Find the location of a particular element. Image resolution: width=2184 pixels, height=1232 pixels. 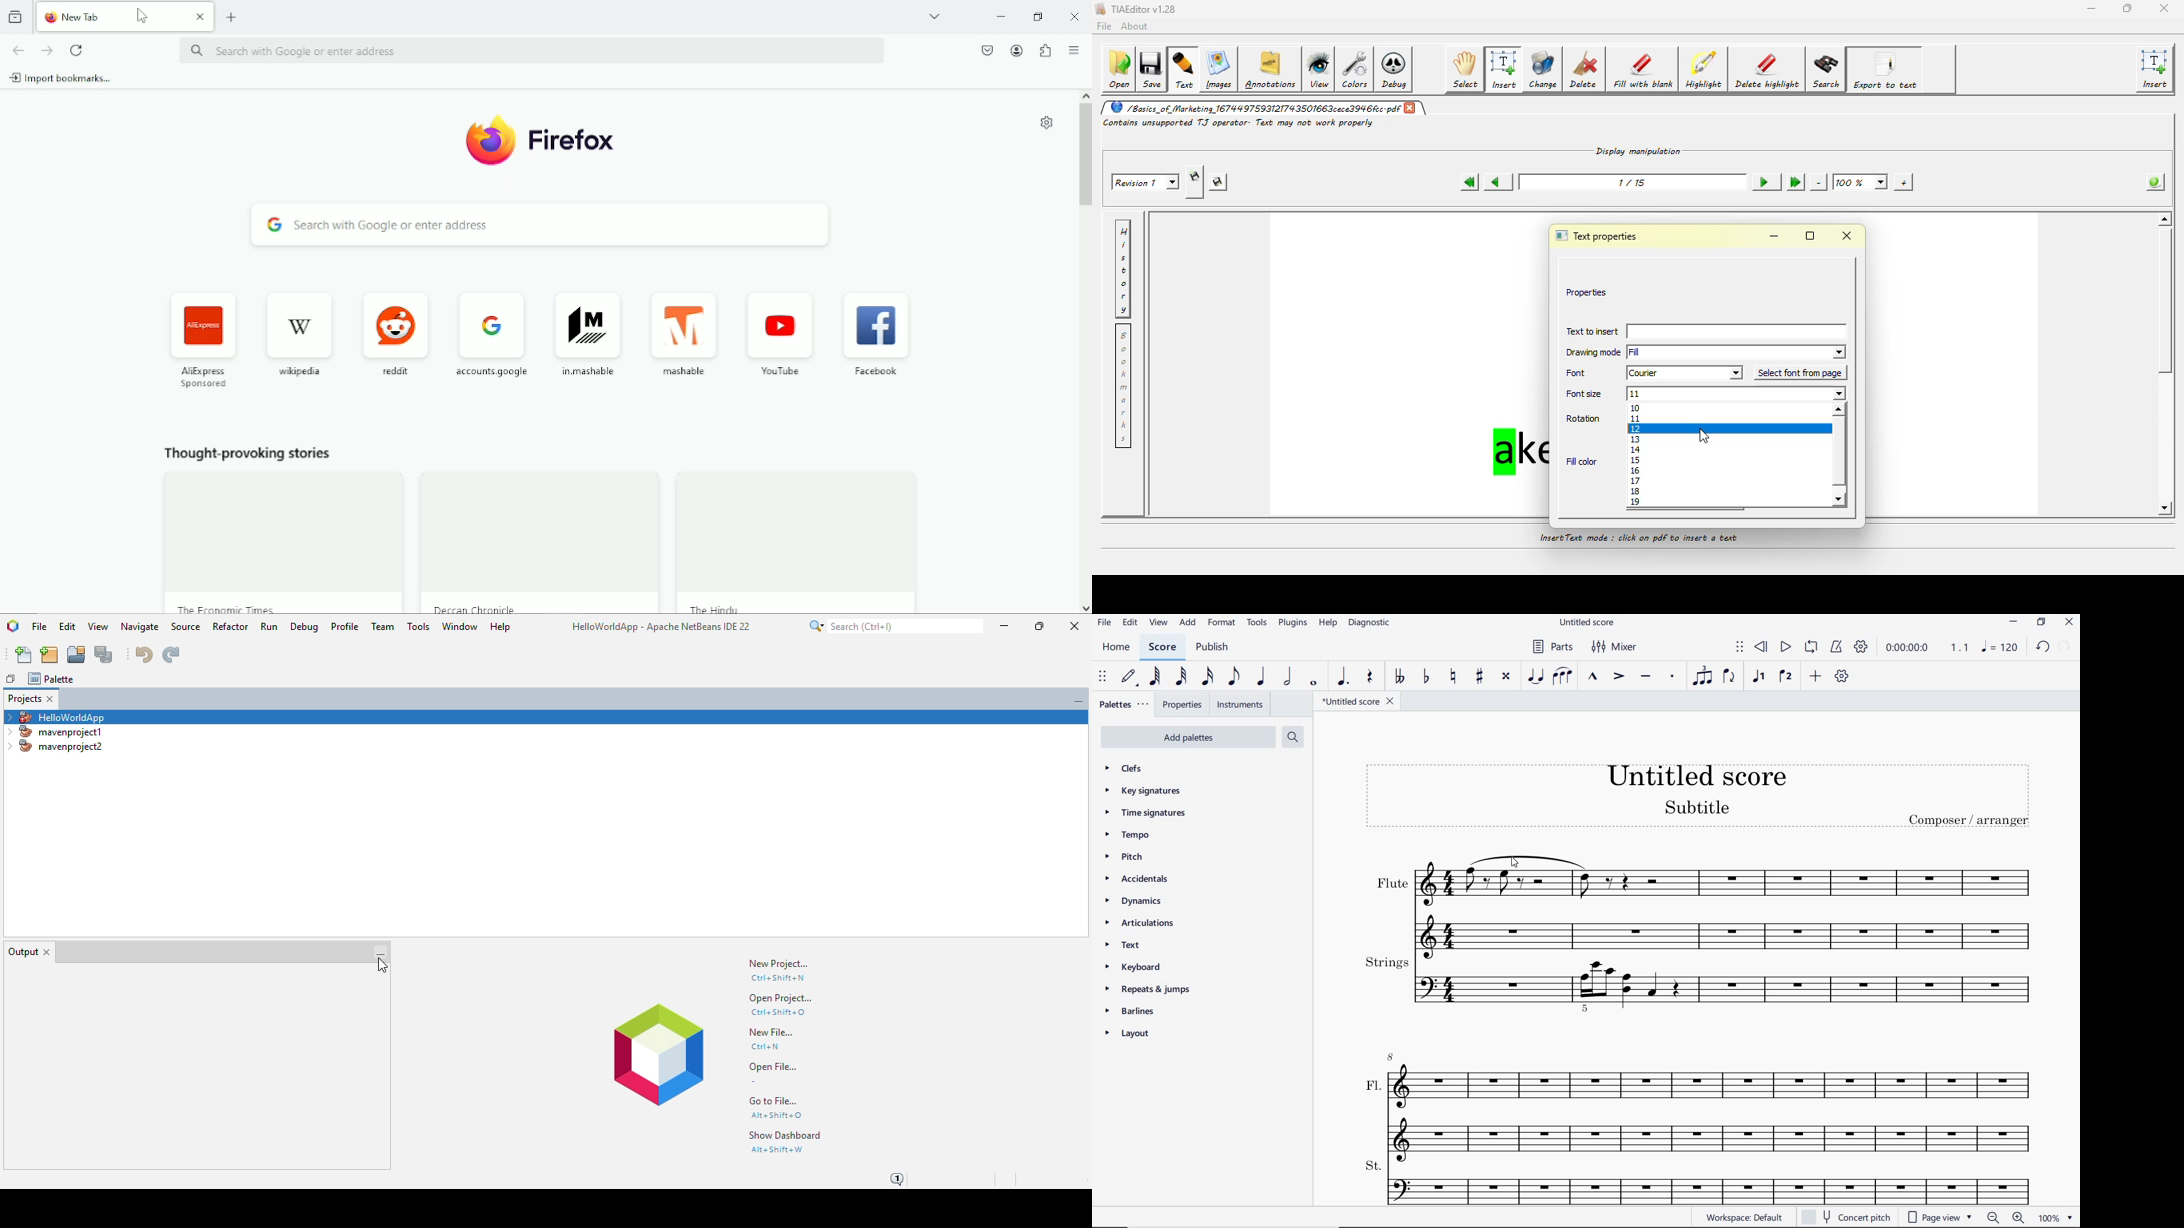

mavenproject2 is located at coordinates (55, 746).